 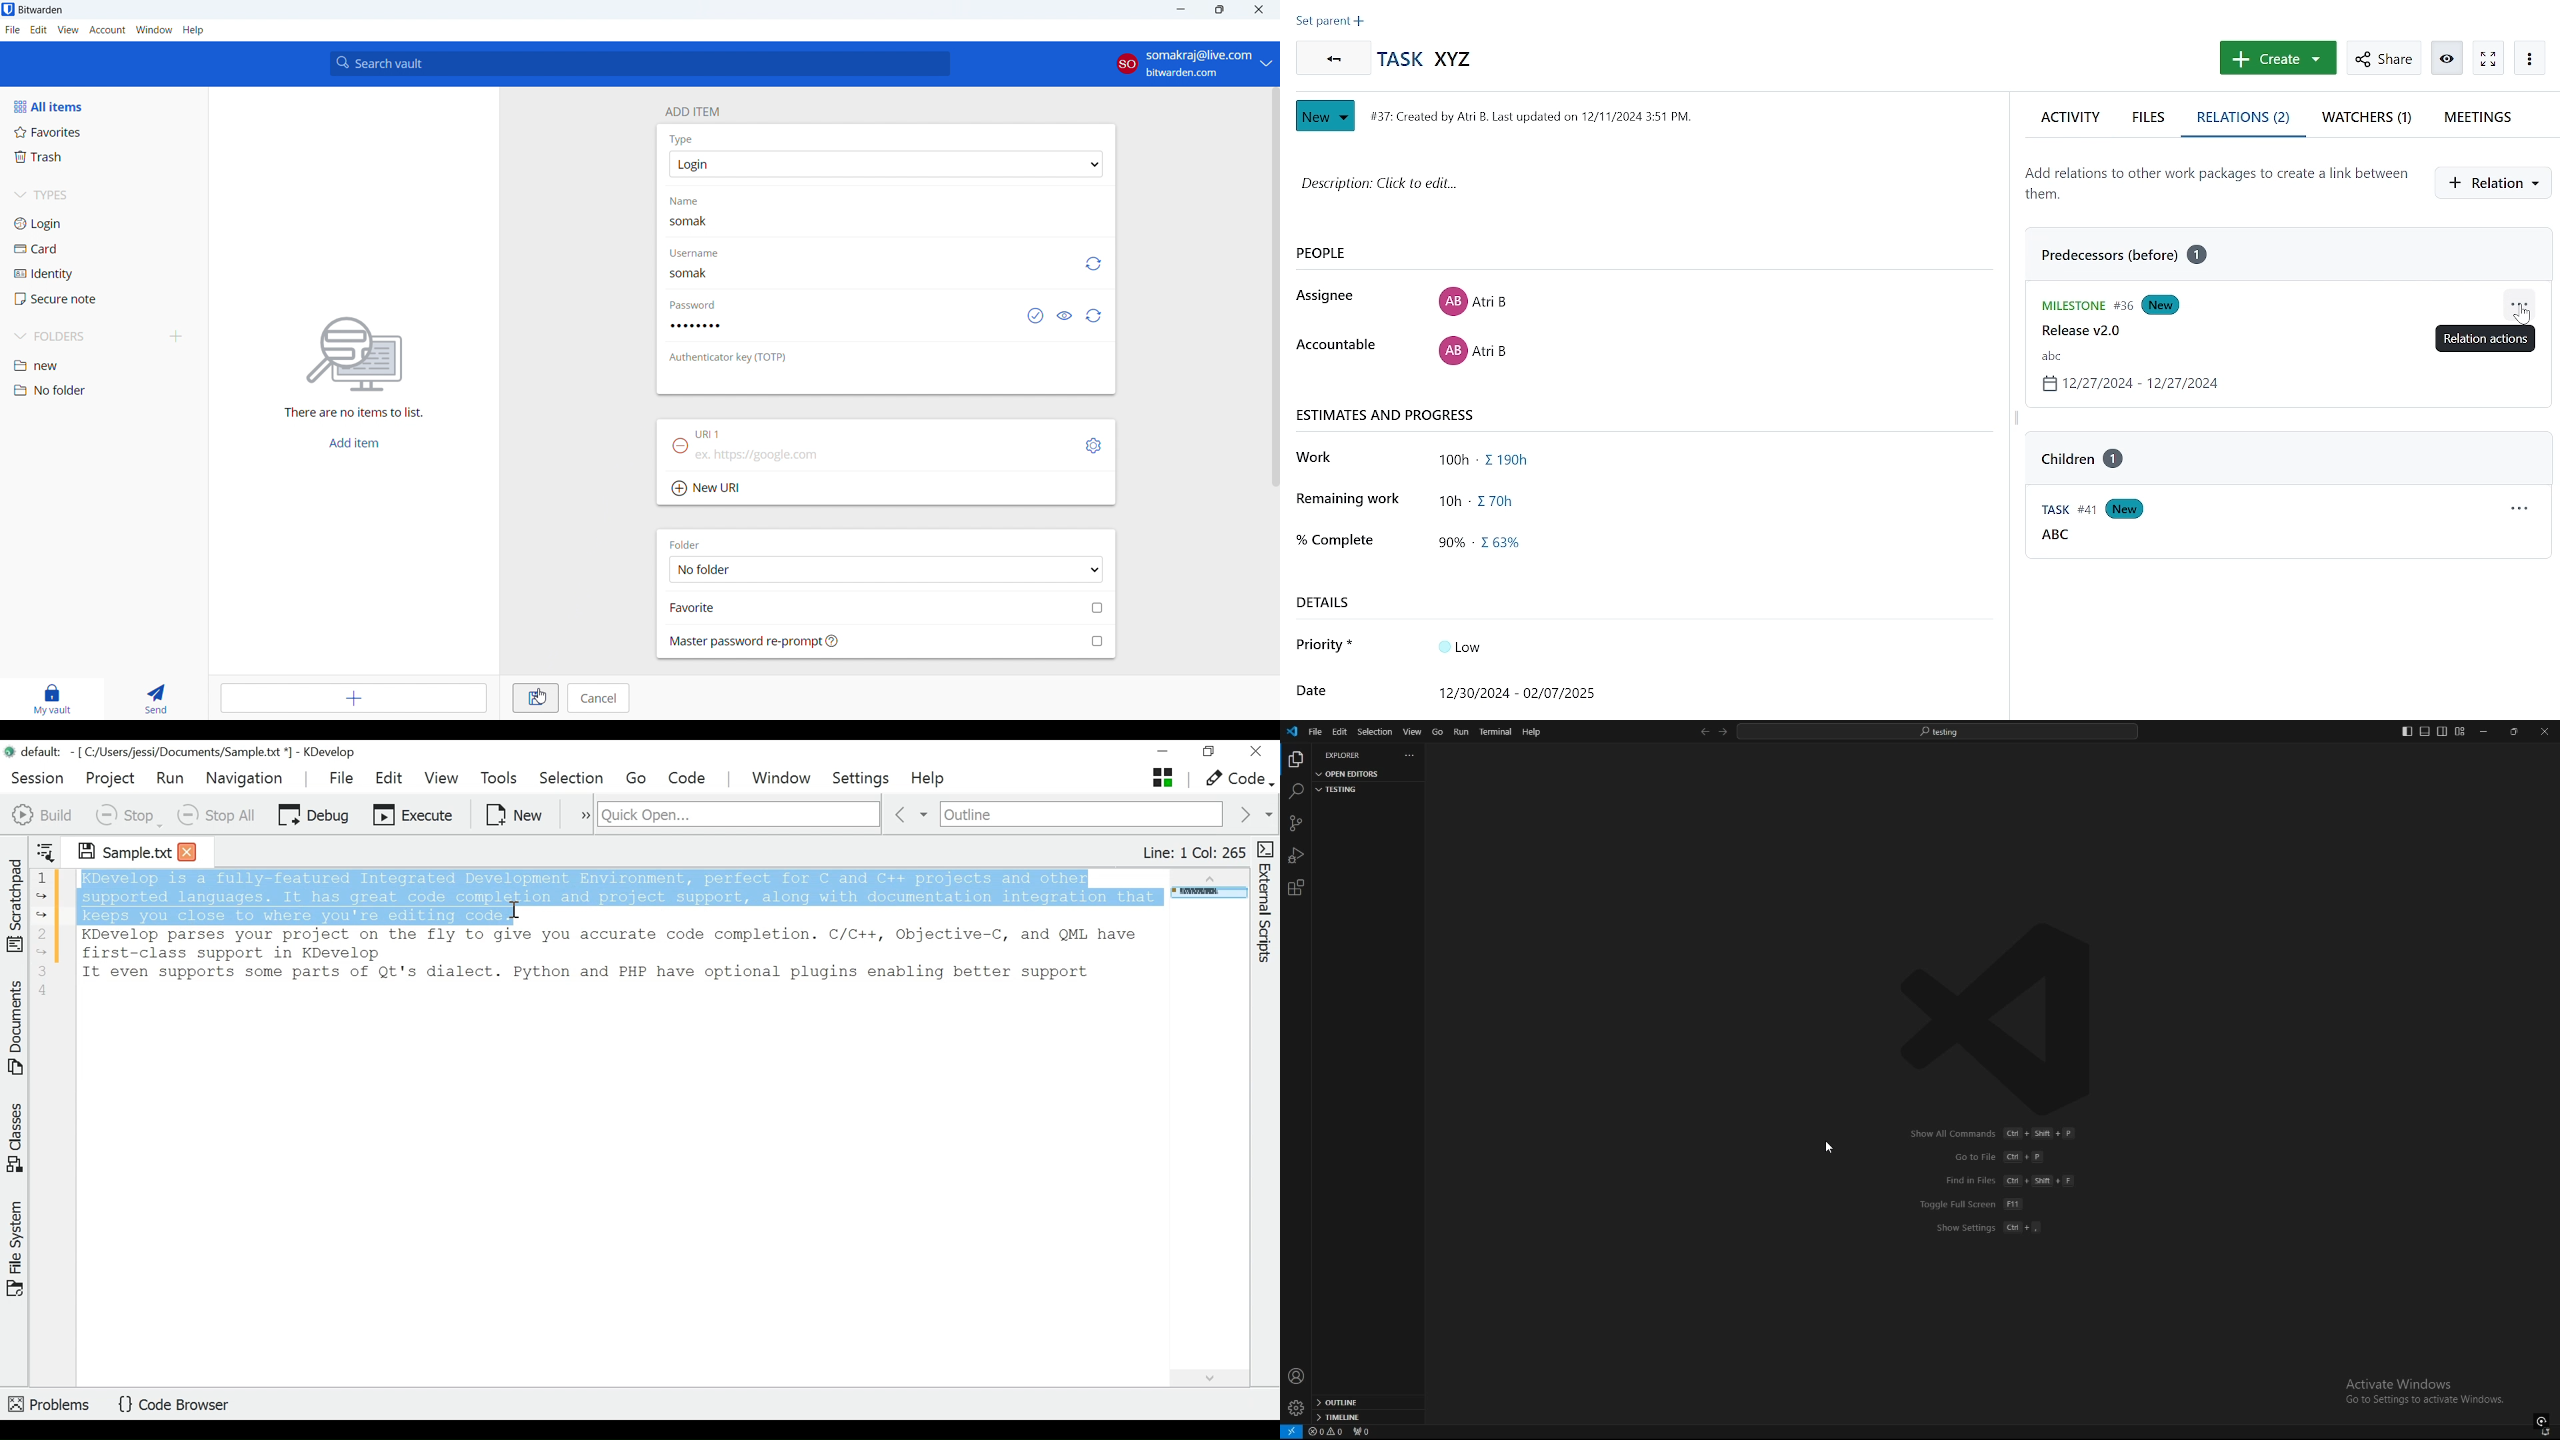 What do you see at coordinates (103, 367) in the screenshot?
I see `new` at bounding box center [103, 367].